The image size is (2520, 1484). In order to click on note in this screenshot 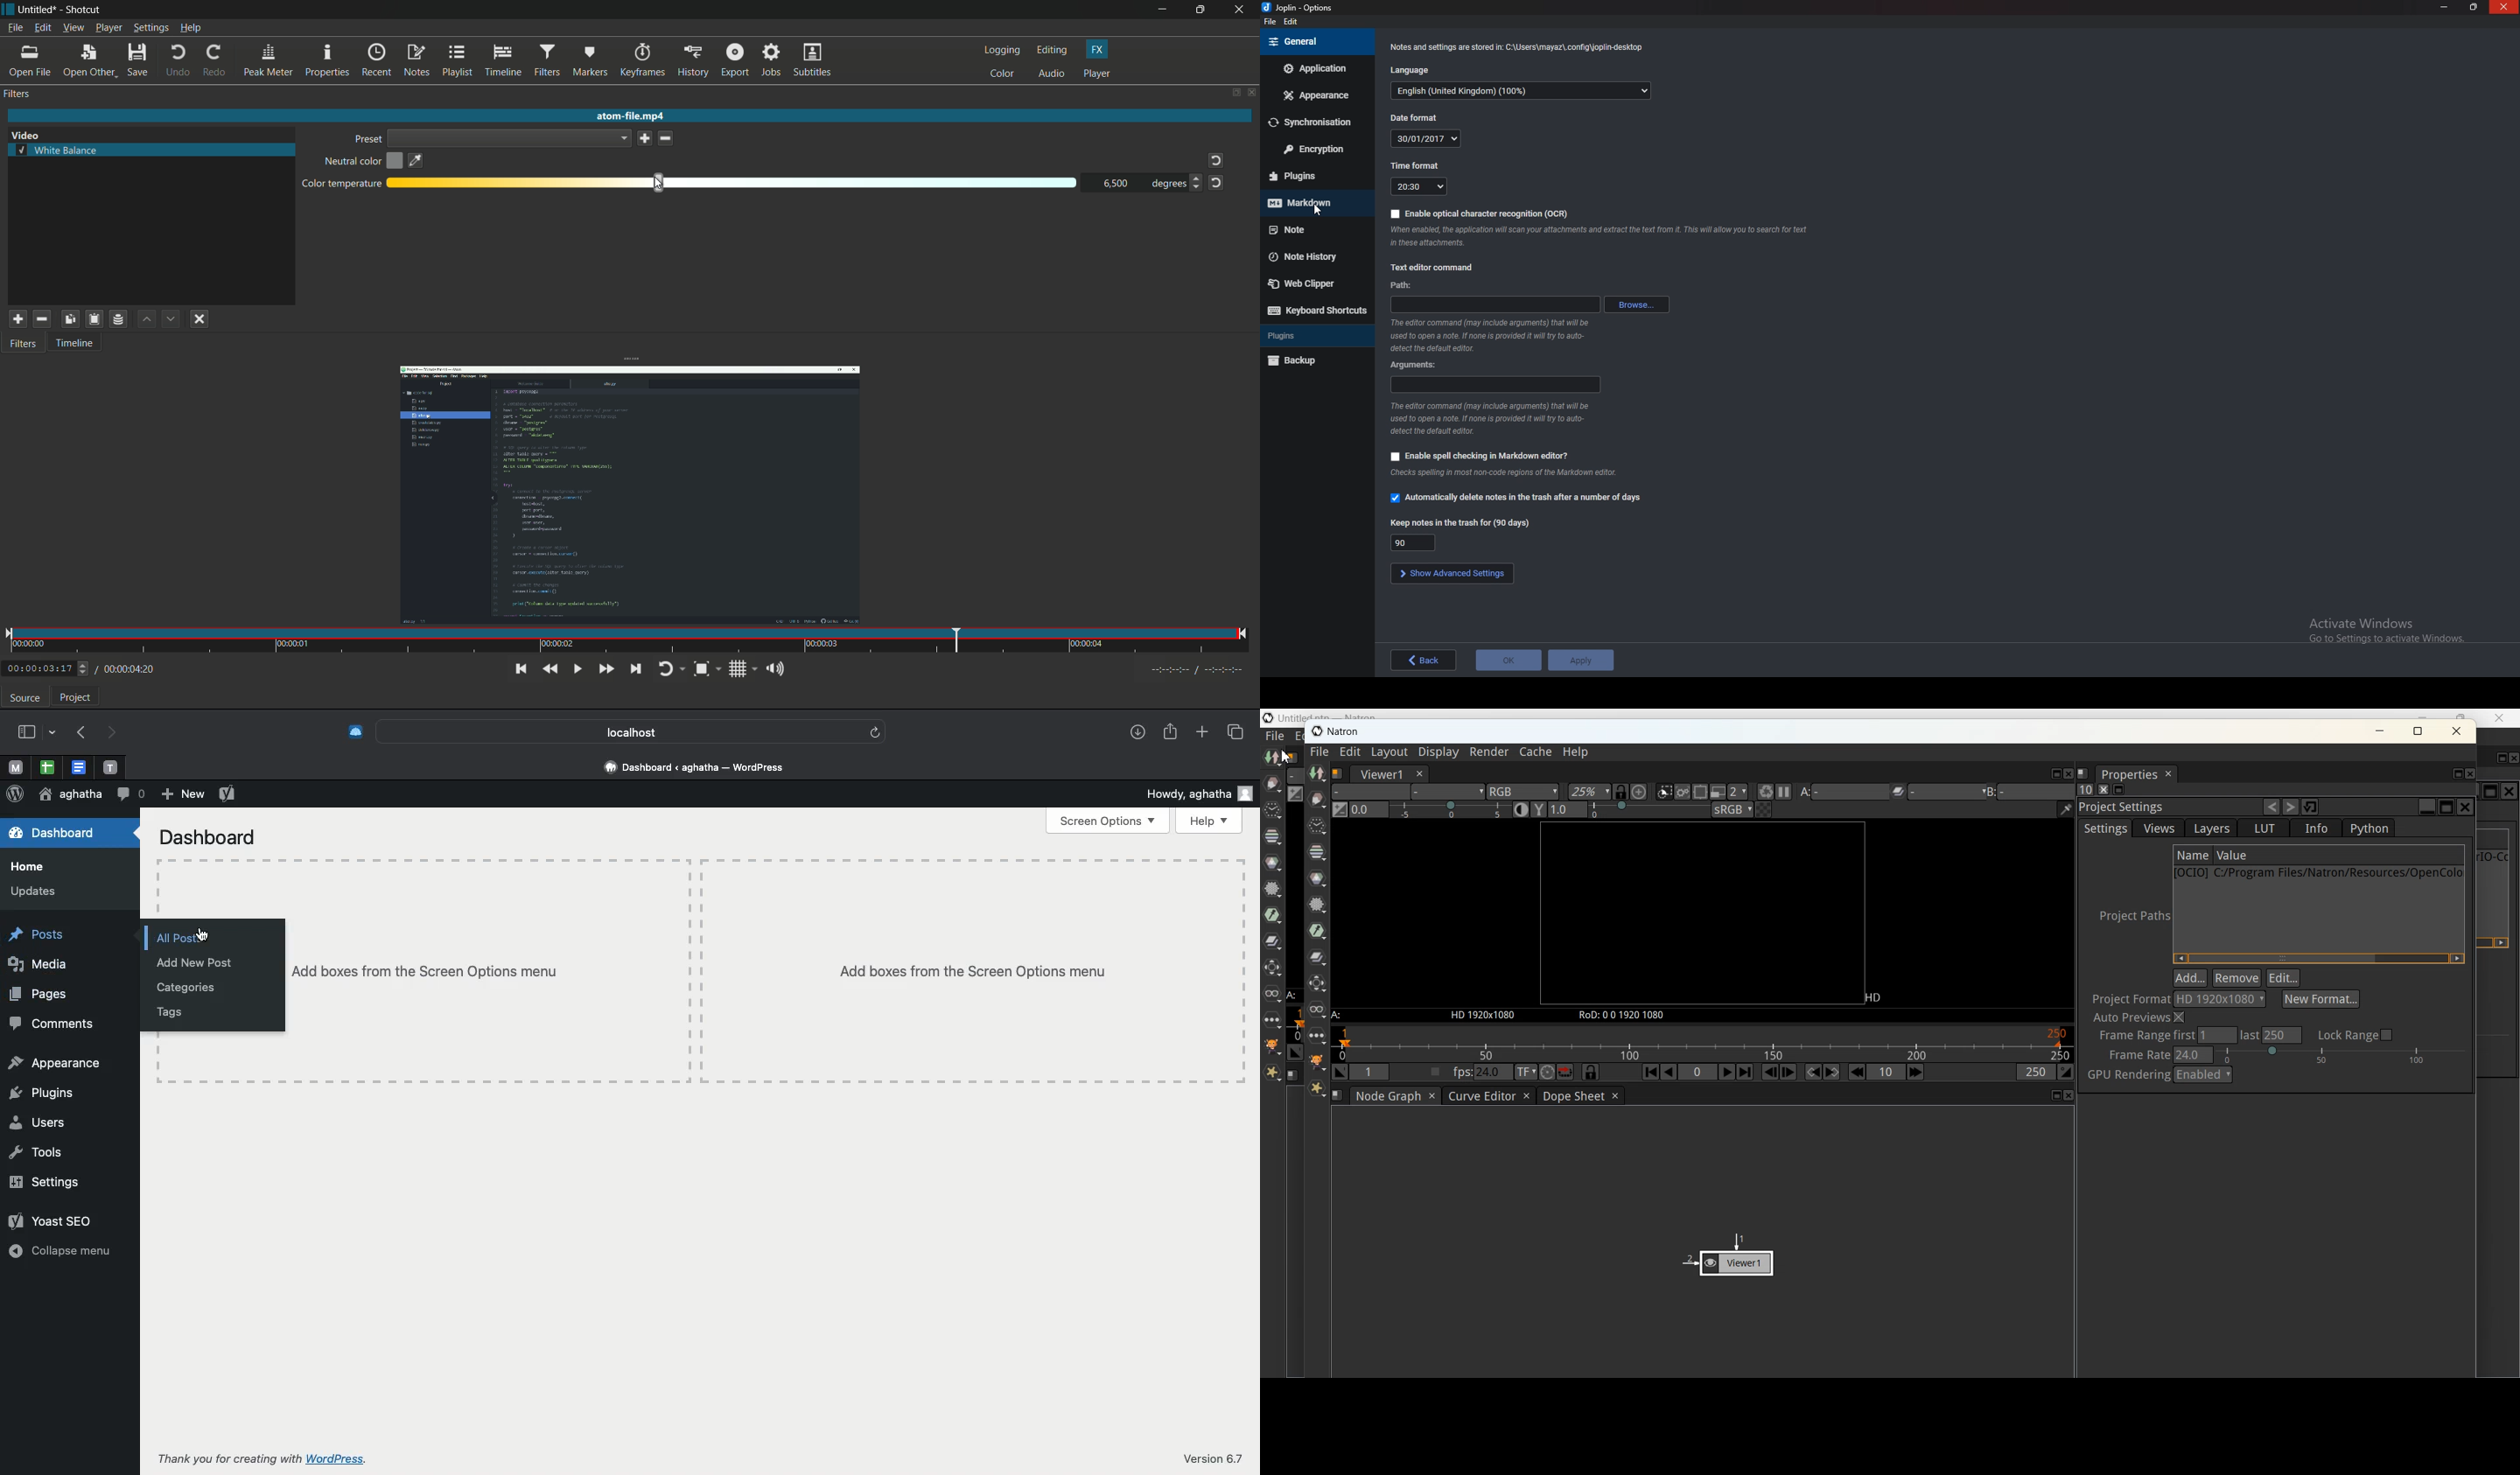, I will do `click(1313, 231)`.